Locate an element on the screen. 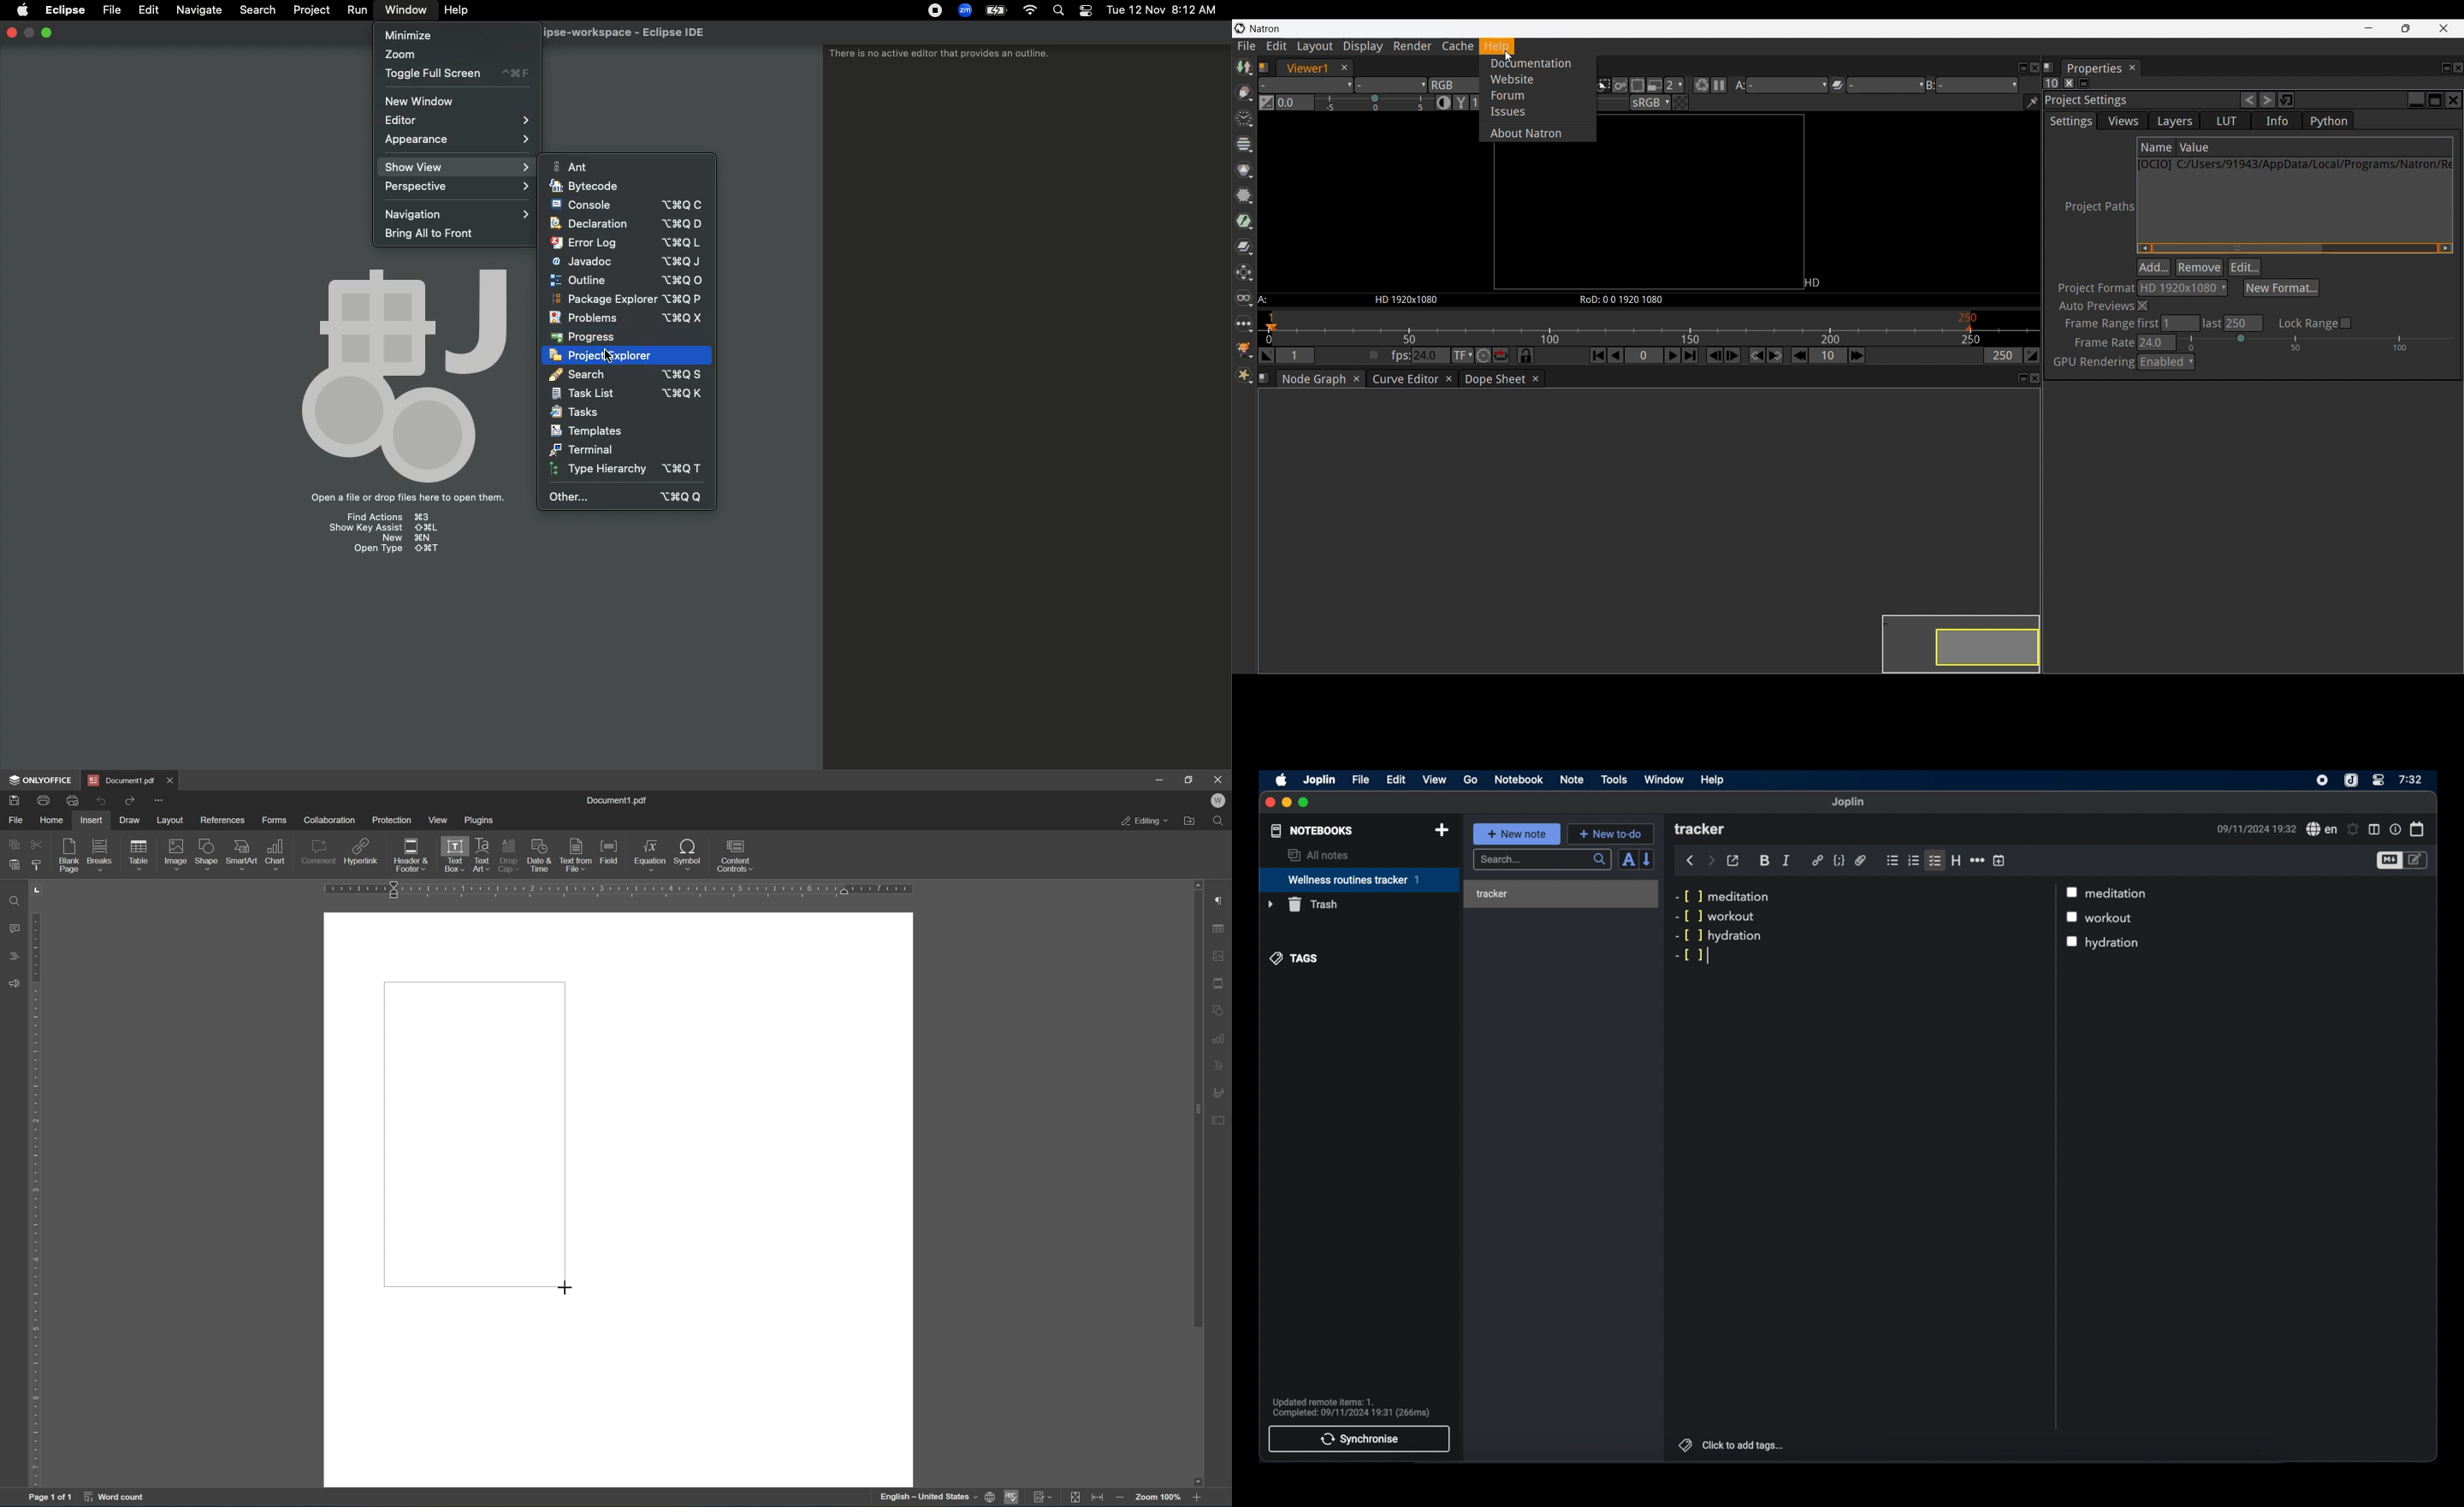 The image size is (2464, 1512). Save is located at coordinates (15, 801).